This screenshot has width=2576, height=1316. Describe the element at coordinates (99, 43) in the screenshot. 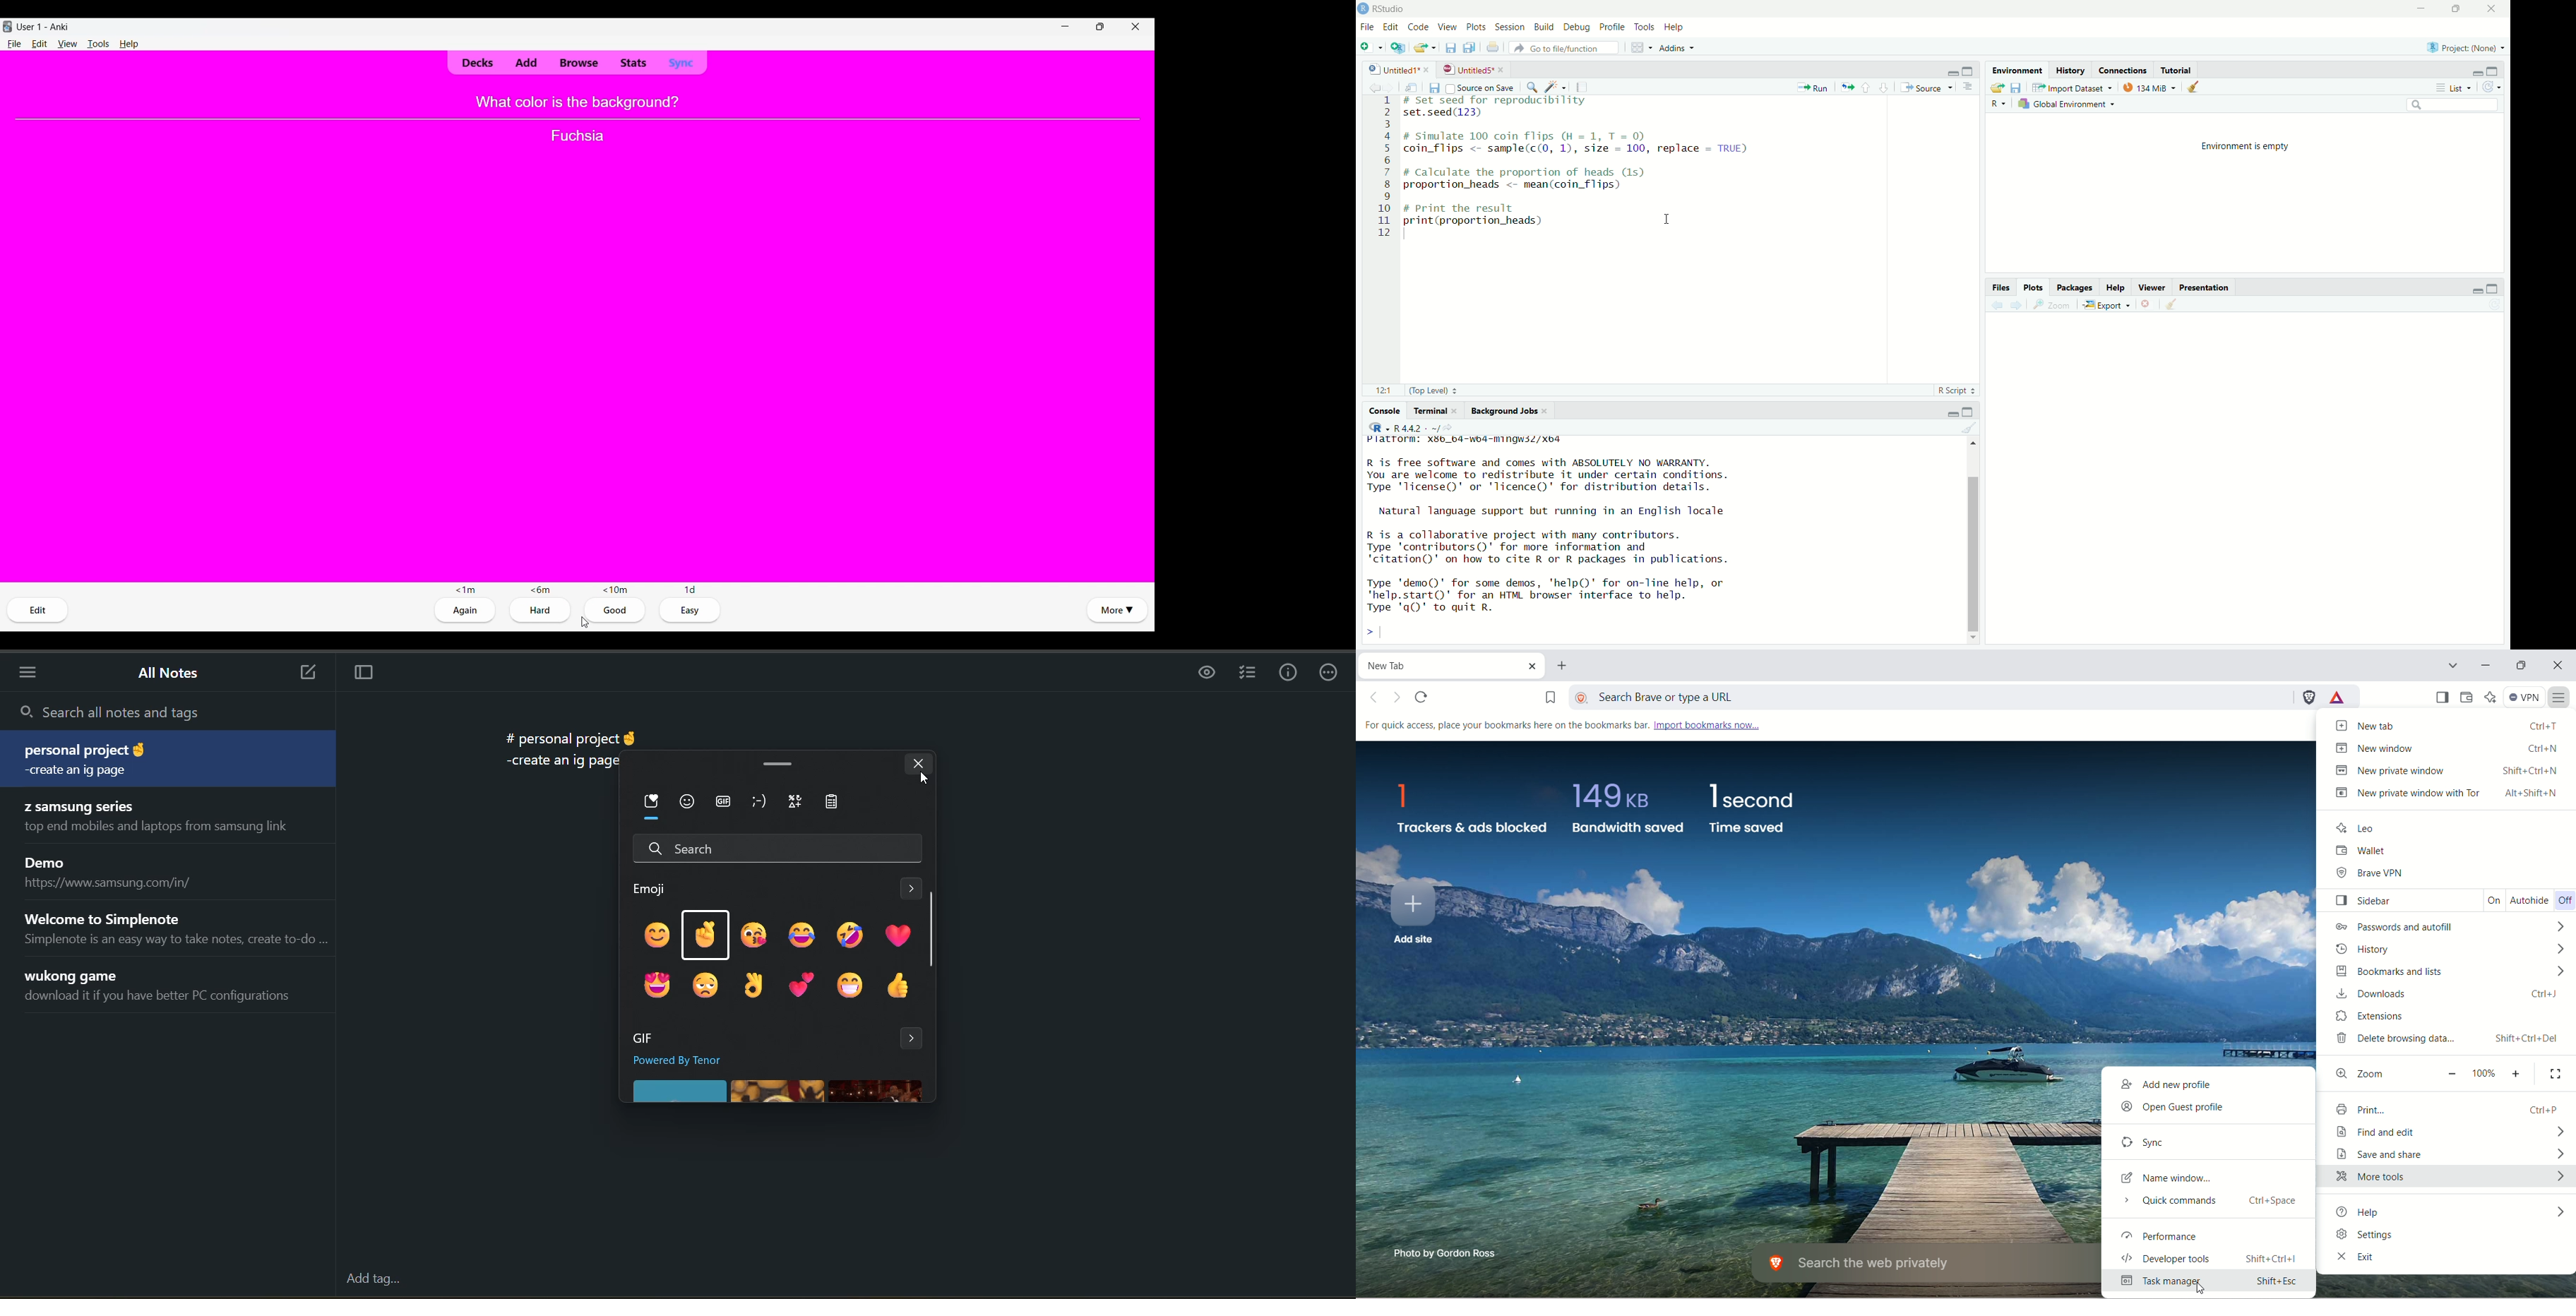

I see `Tools menu` at that location.